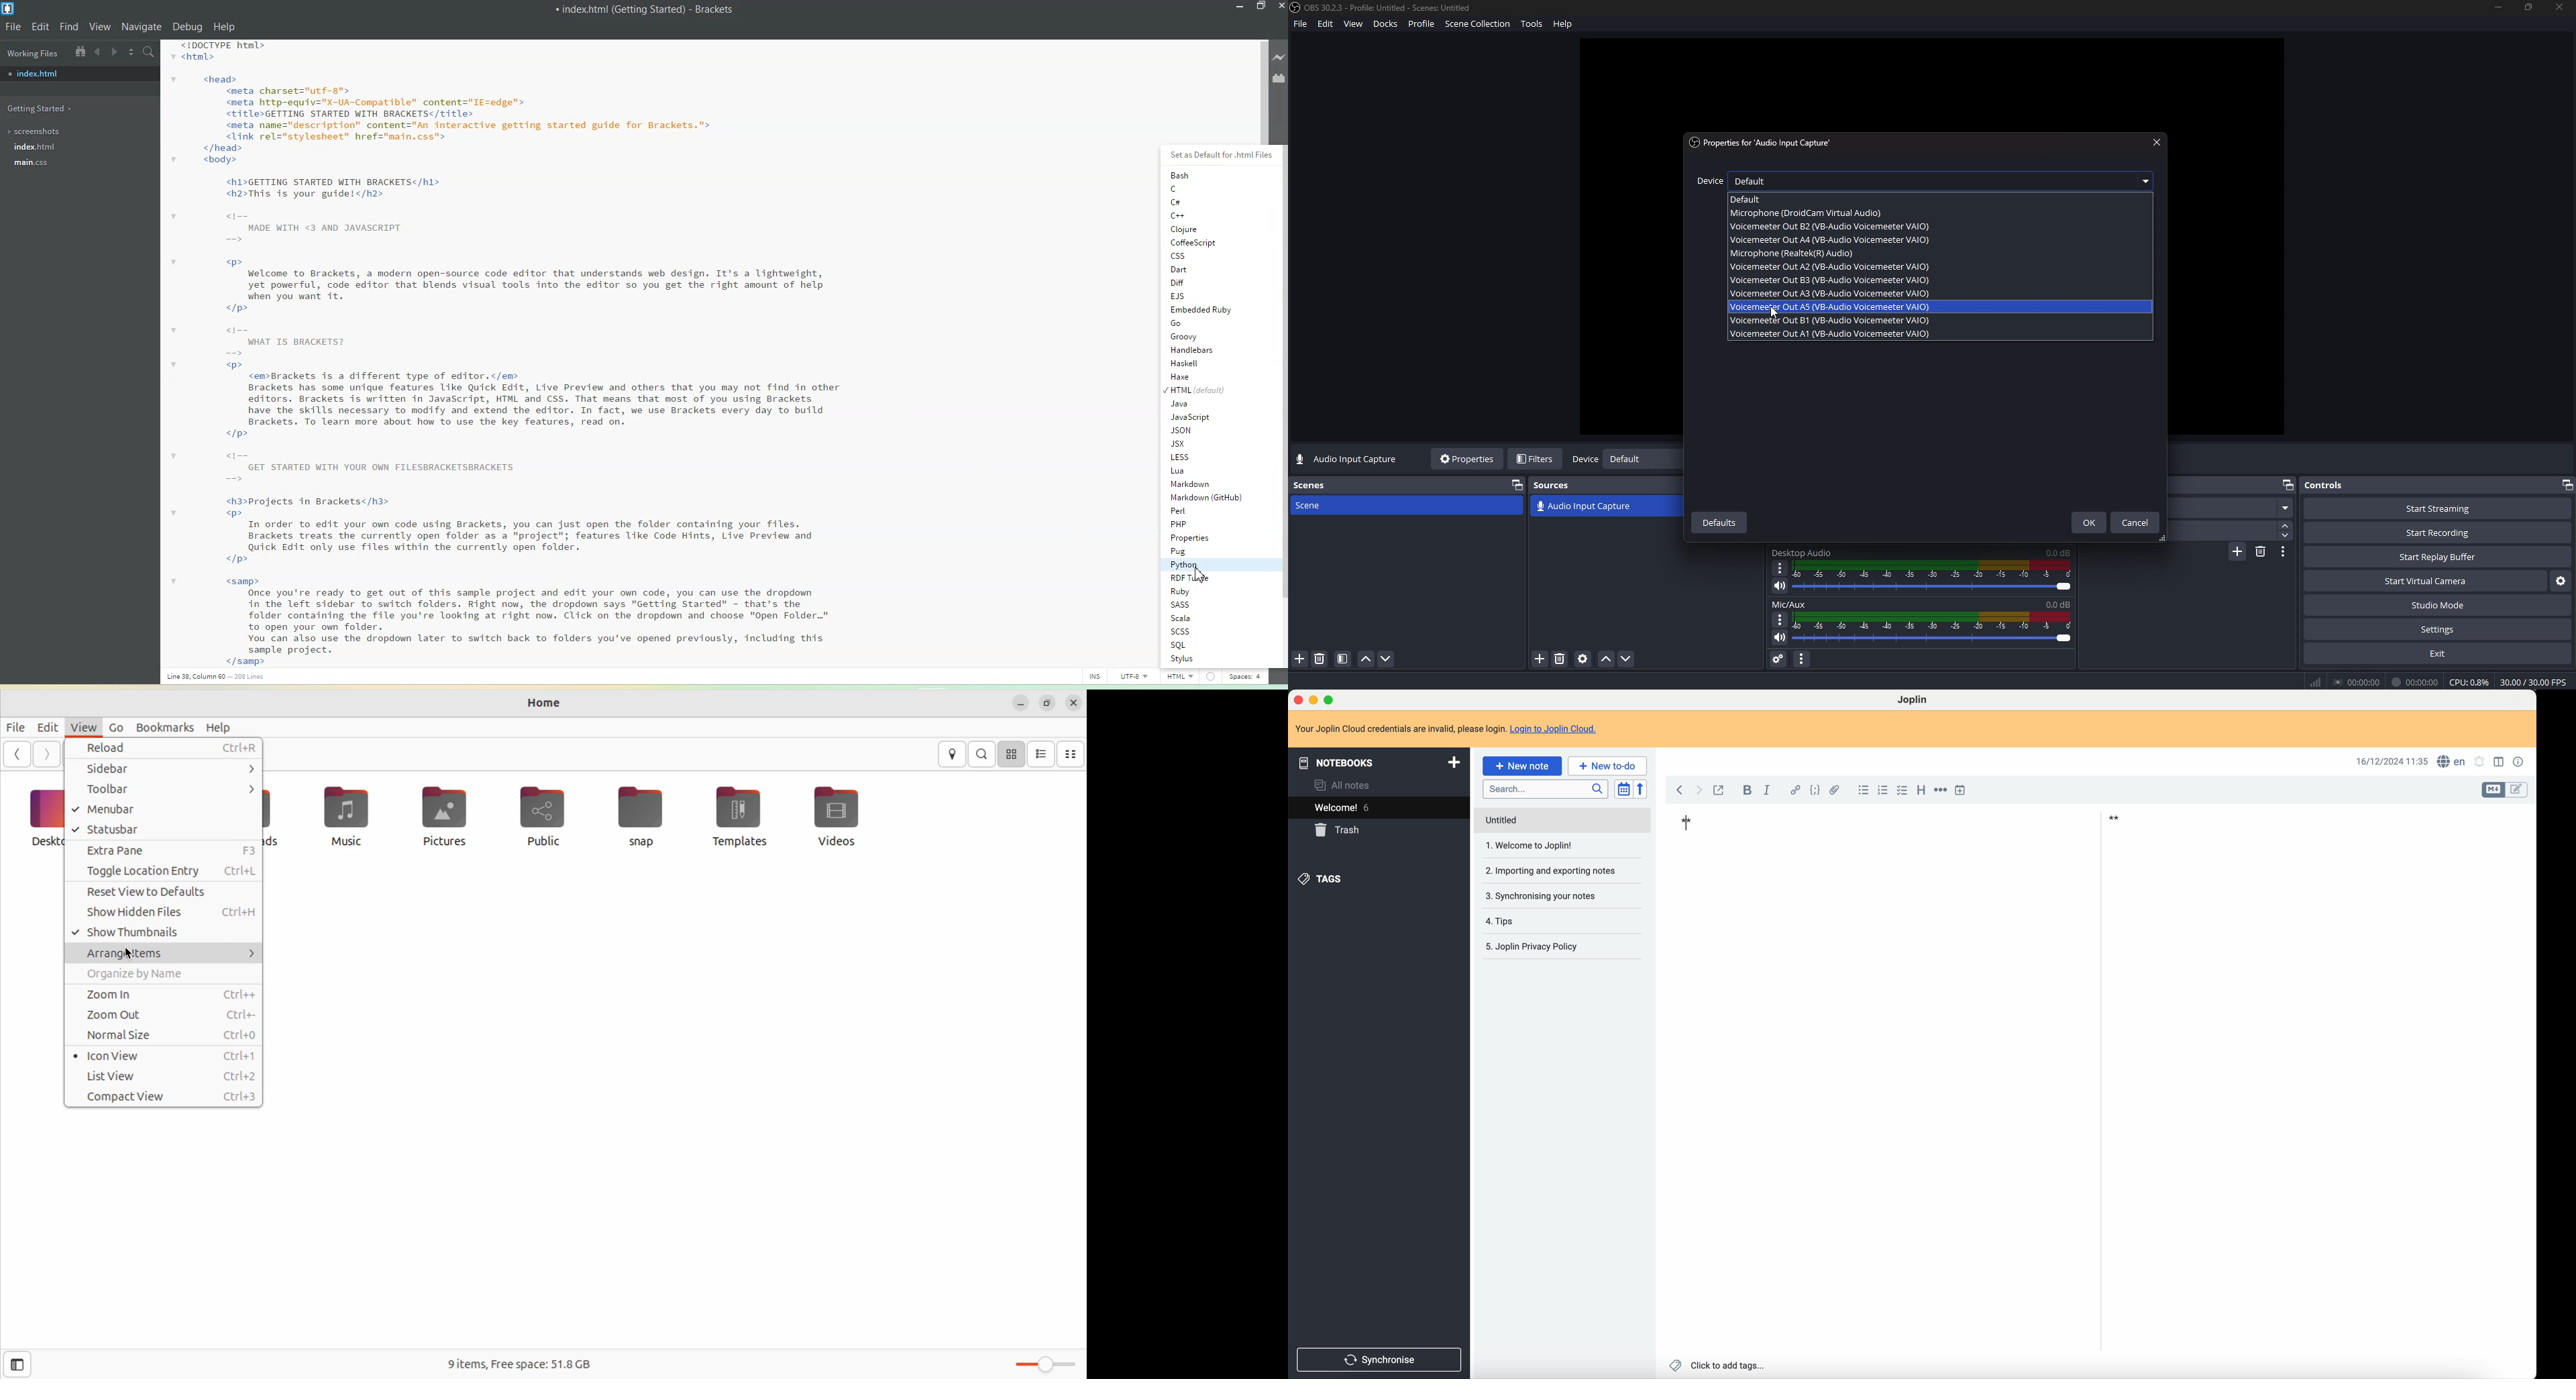  I want to click on toggle external editing, so click(1722, 791).